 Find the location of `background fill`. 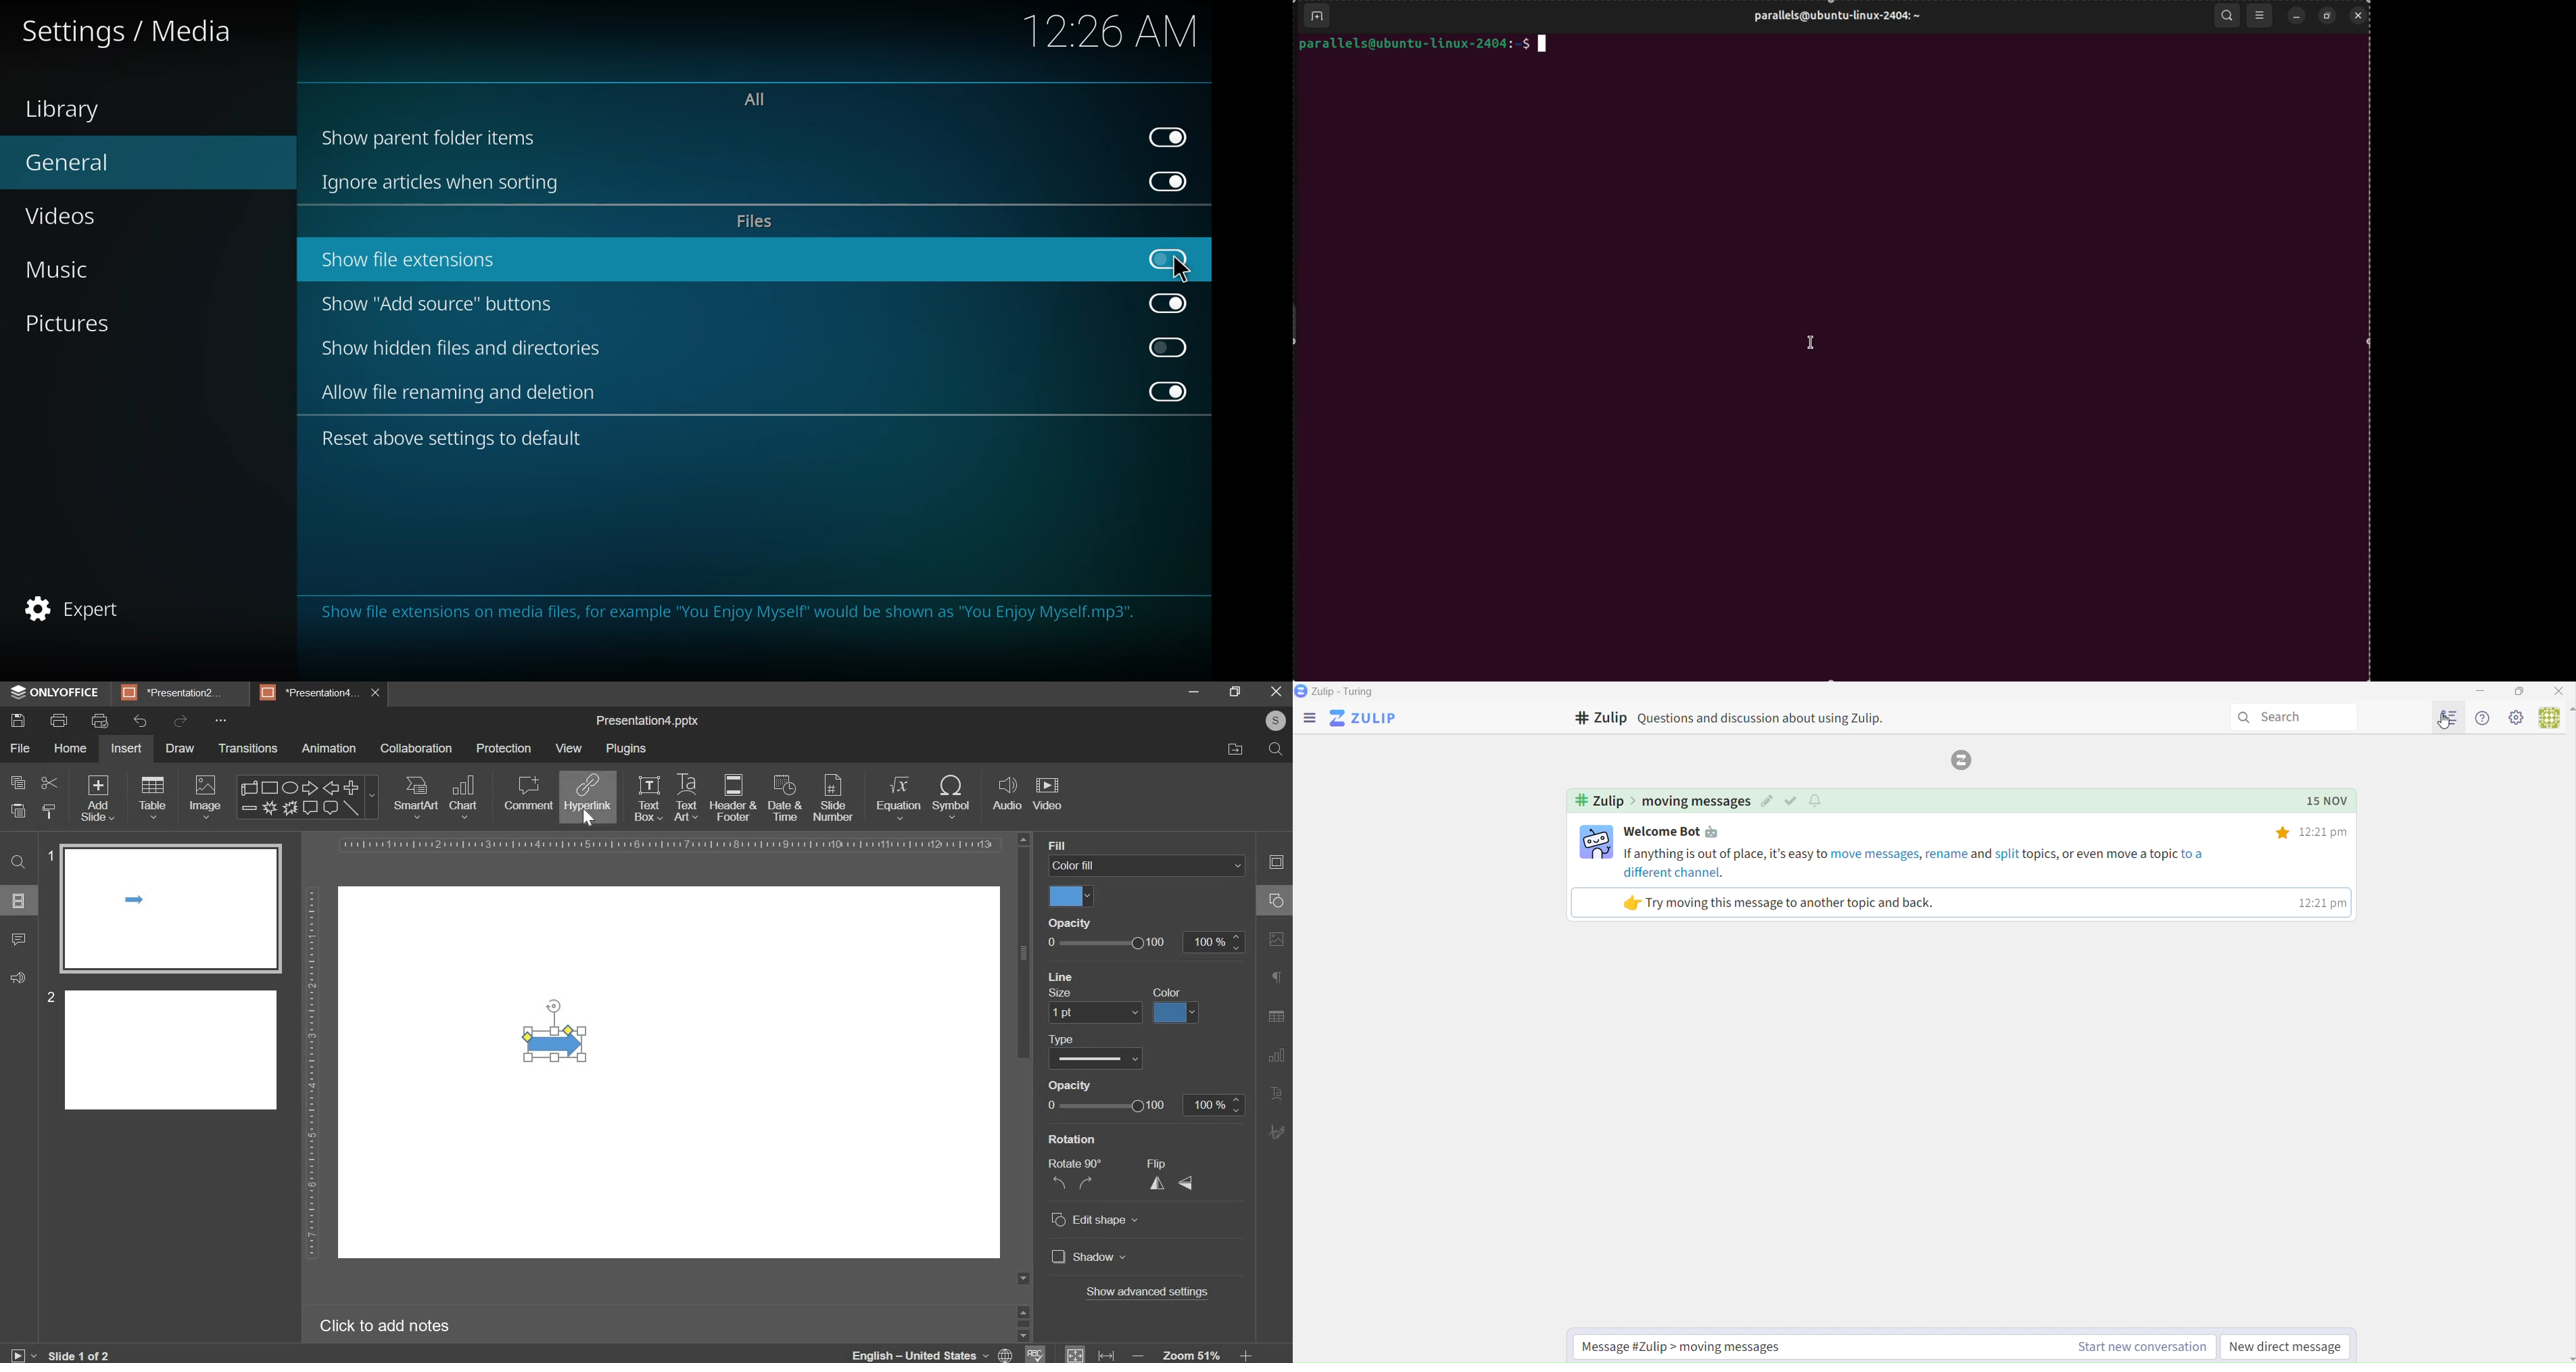

background fill is located at coordinates (1148, 865).